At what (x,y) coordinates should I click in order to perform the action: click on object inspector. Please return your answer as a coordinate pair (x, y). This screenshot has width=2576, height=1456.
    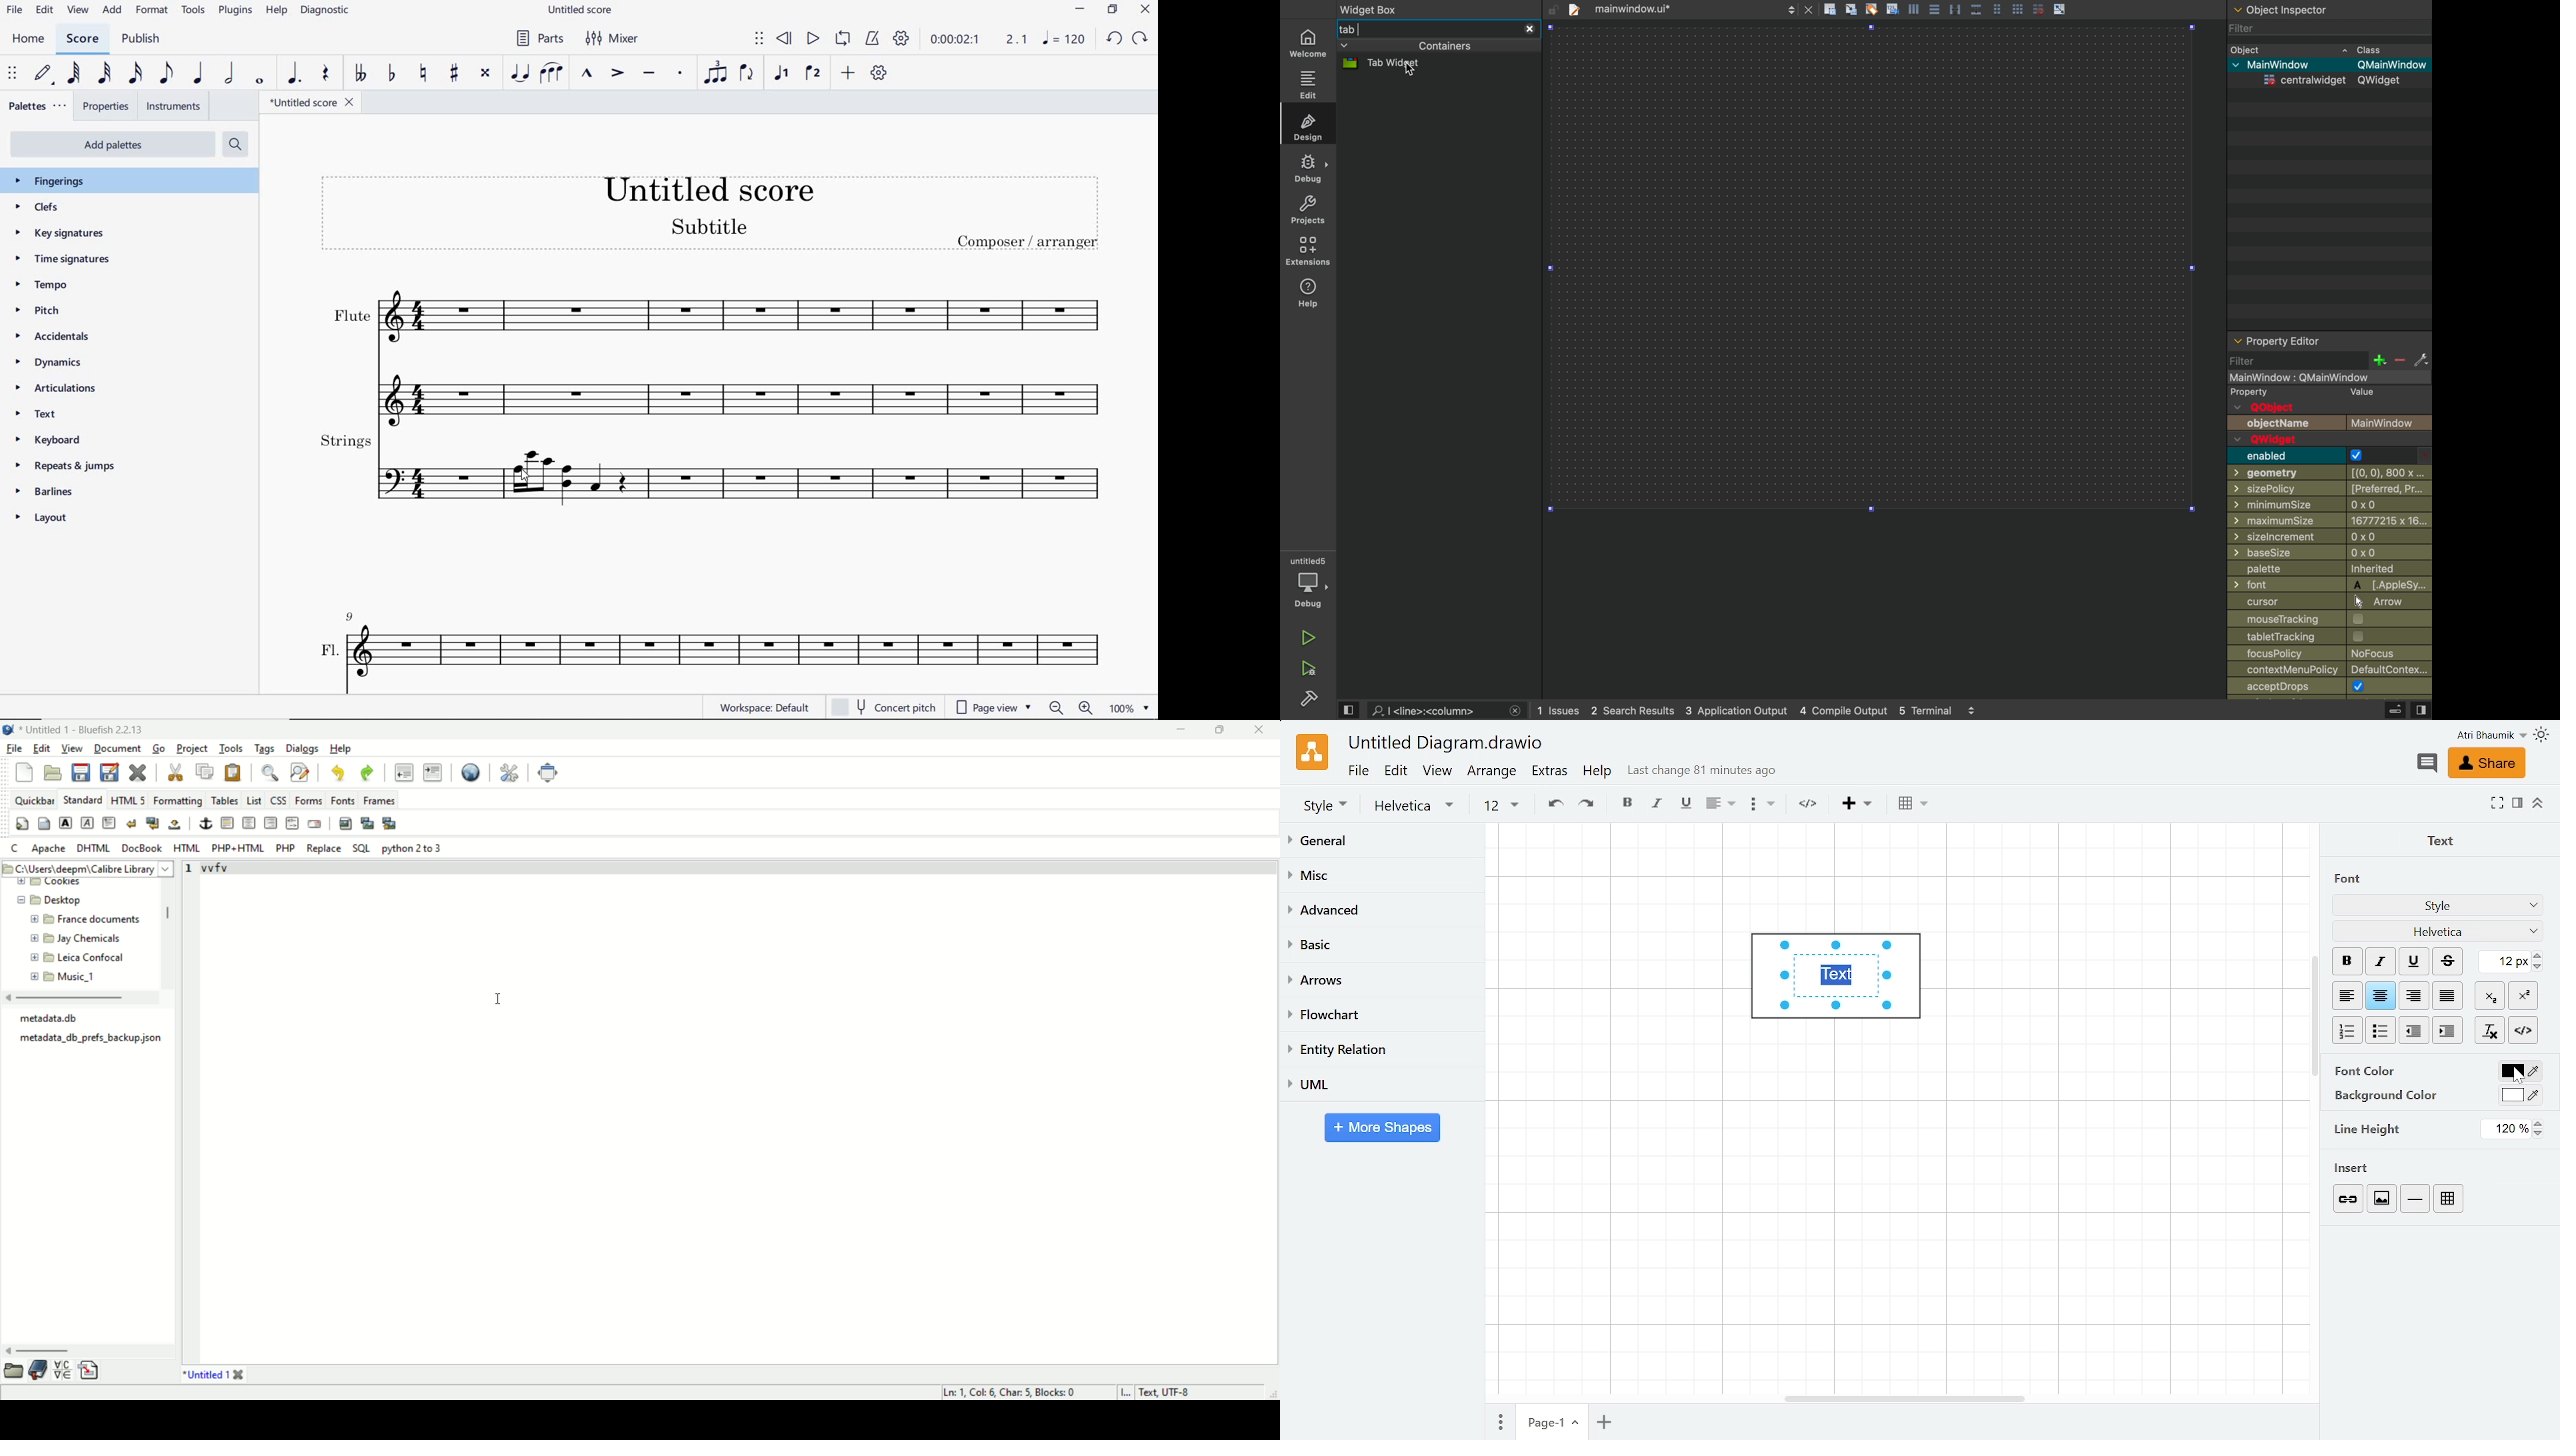
    Looking at the image, I should click on (2326, 8).